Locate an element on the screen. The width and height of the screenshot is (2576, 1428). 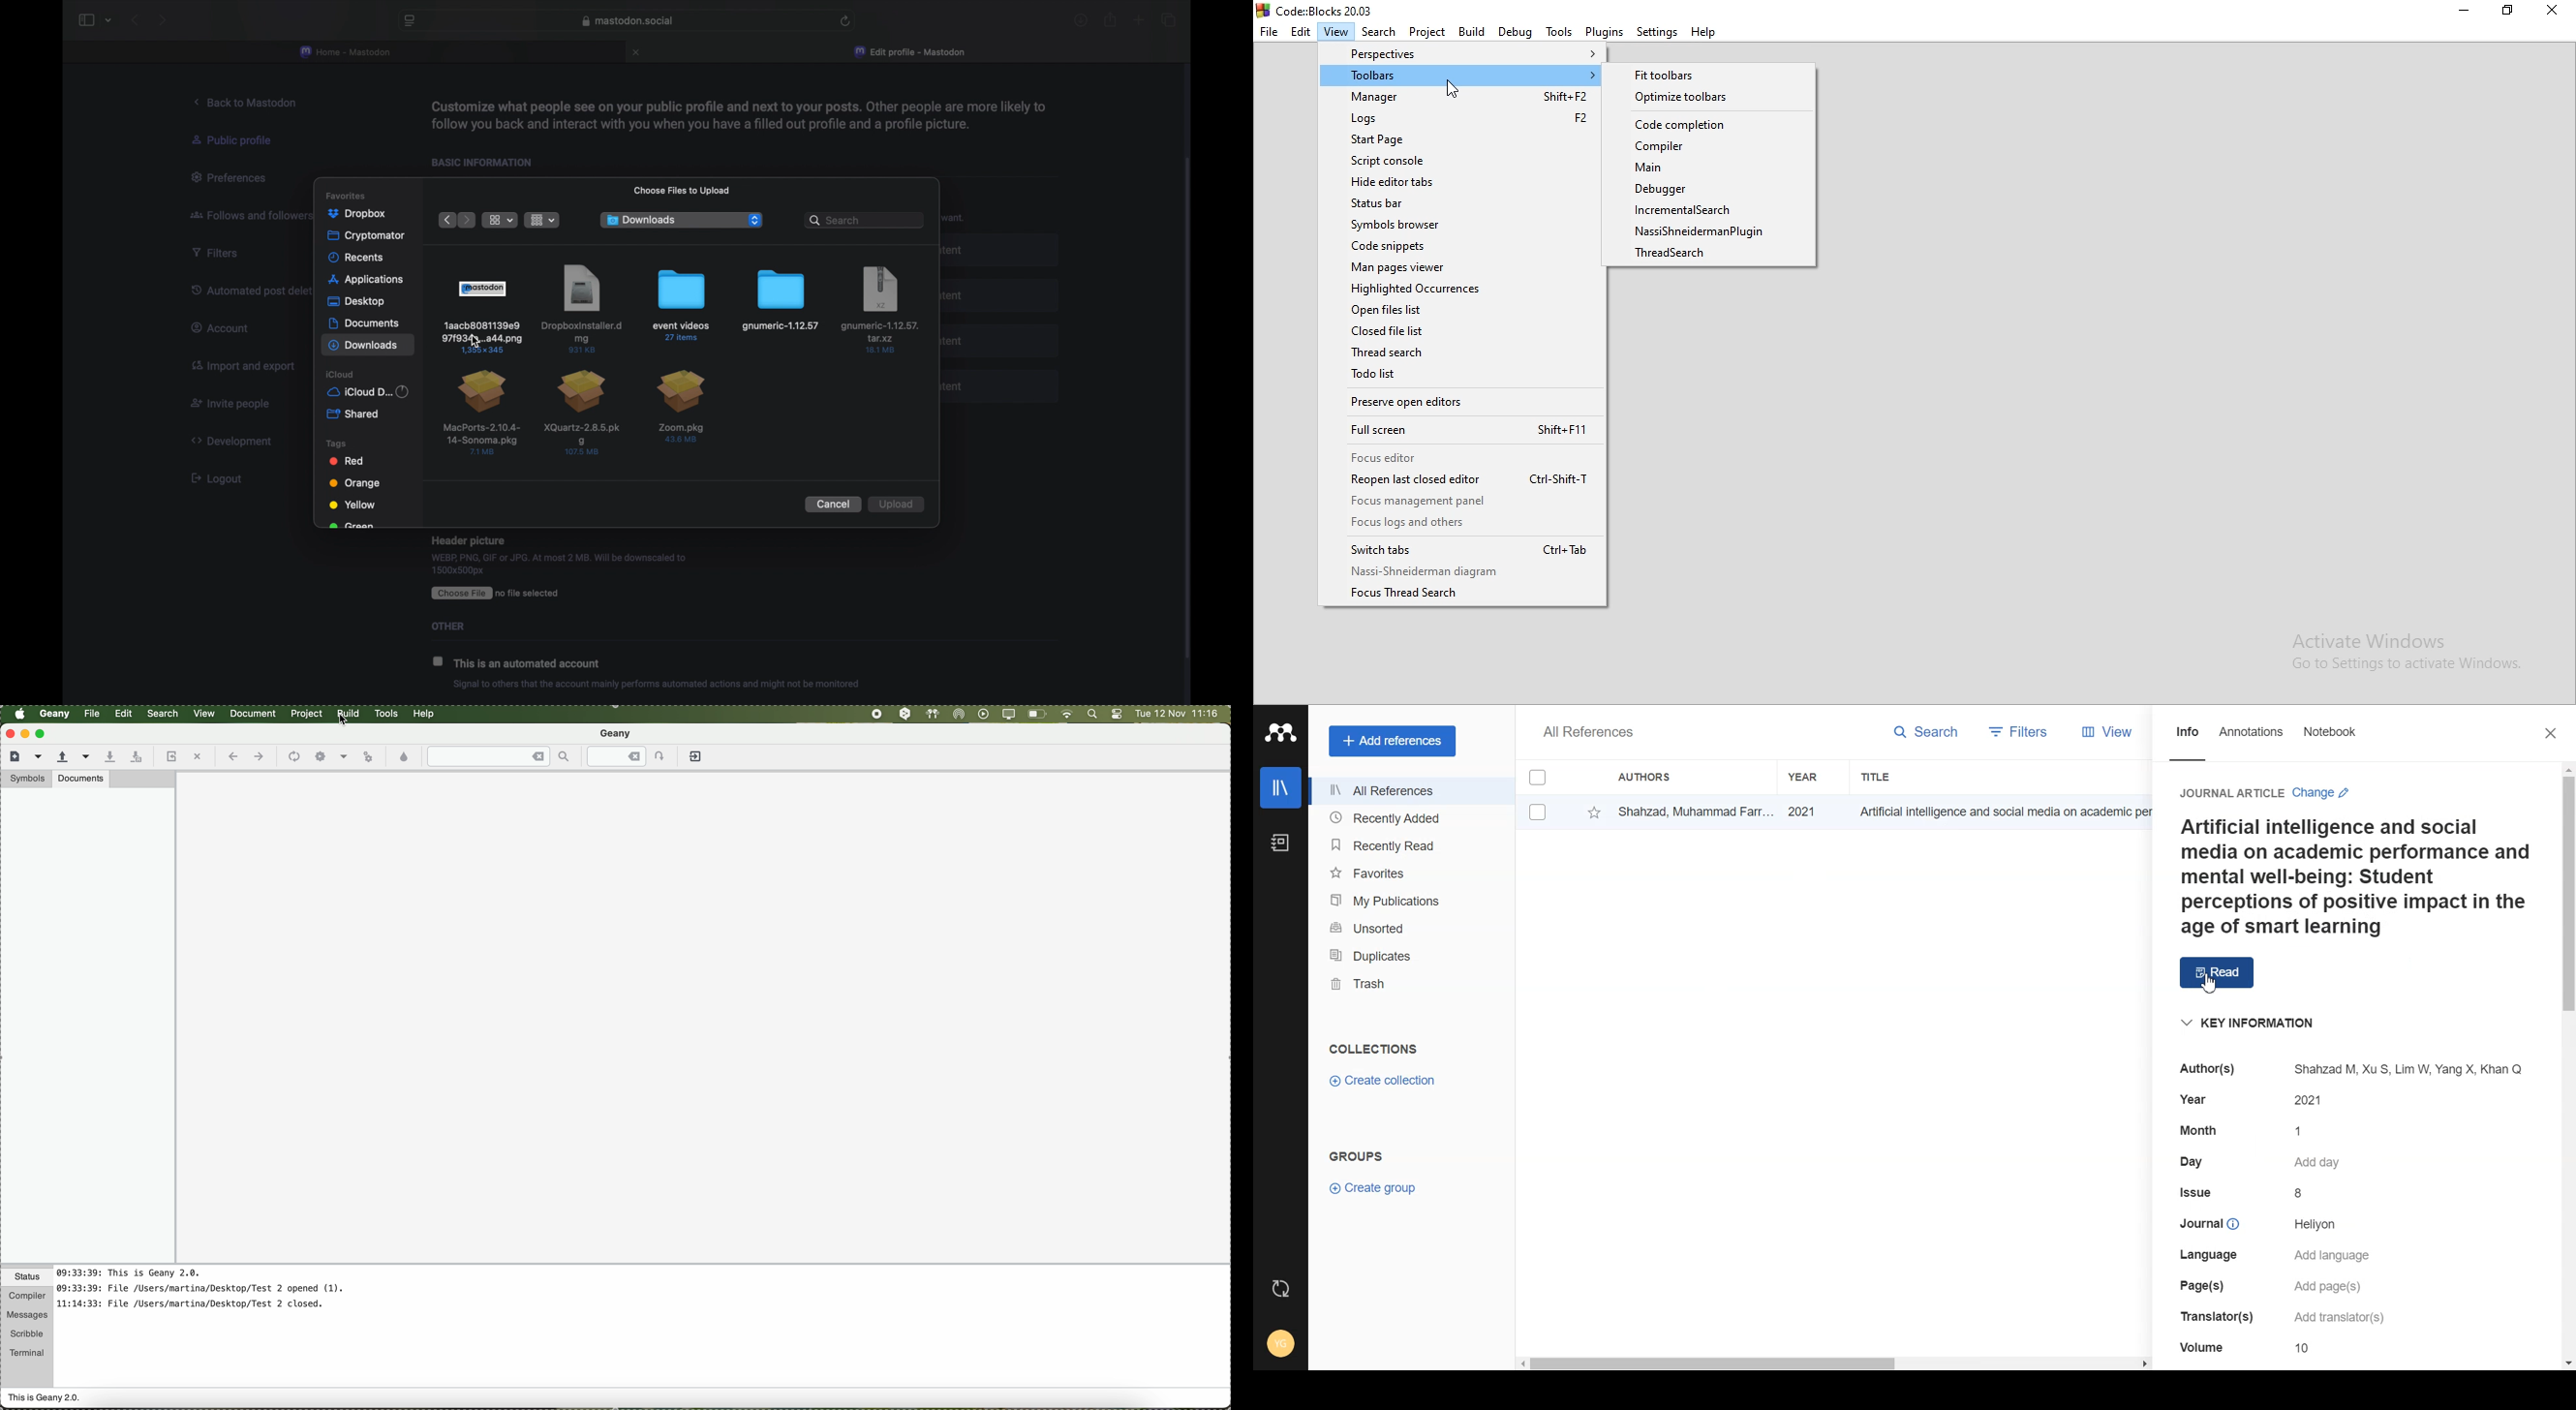
preferences is located at coordinates (232, 178).